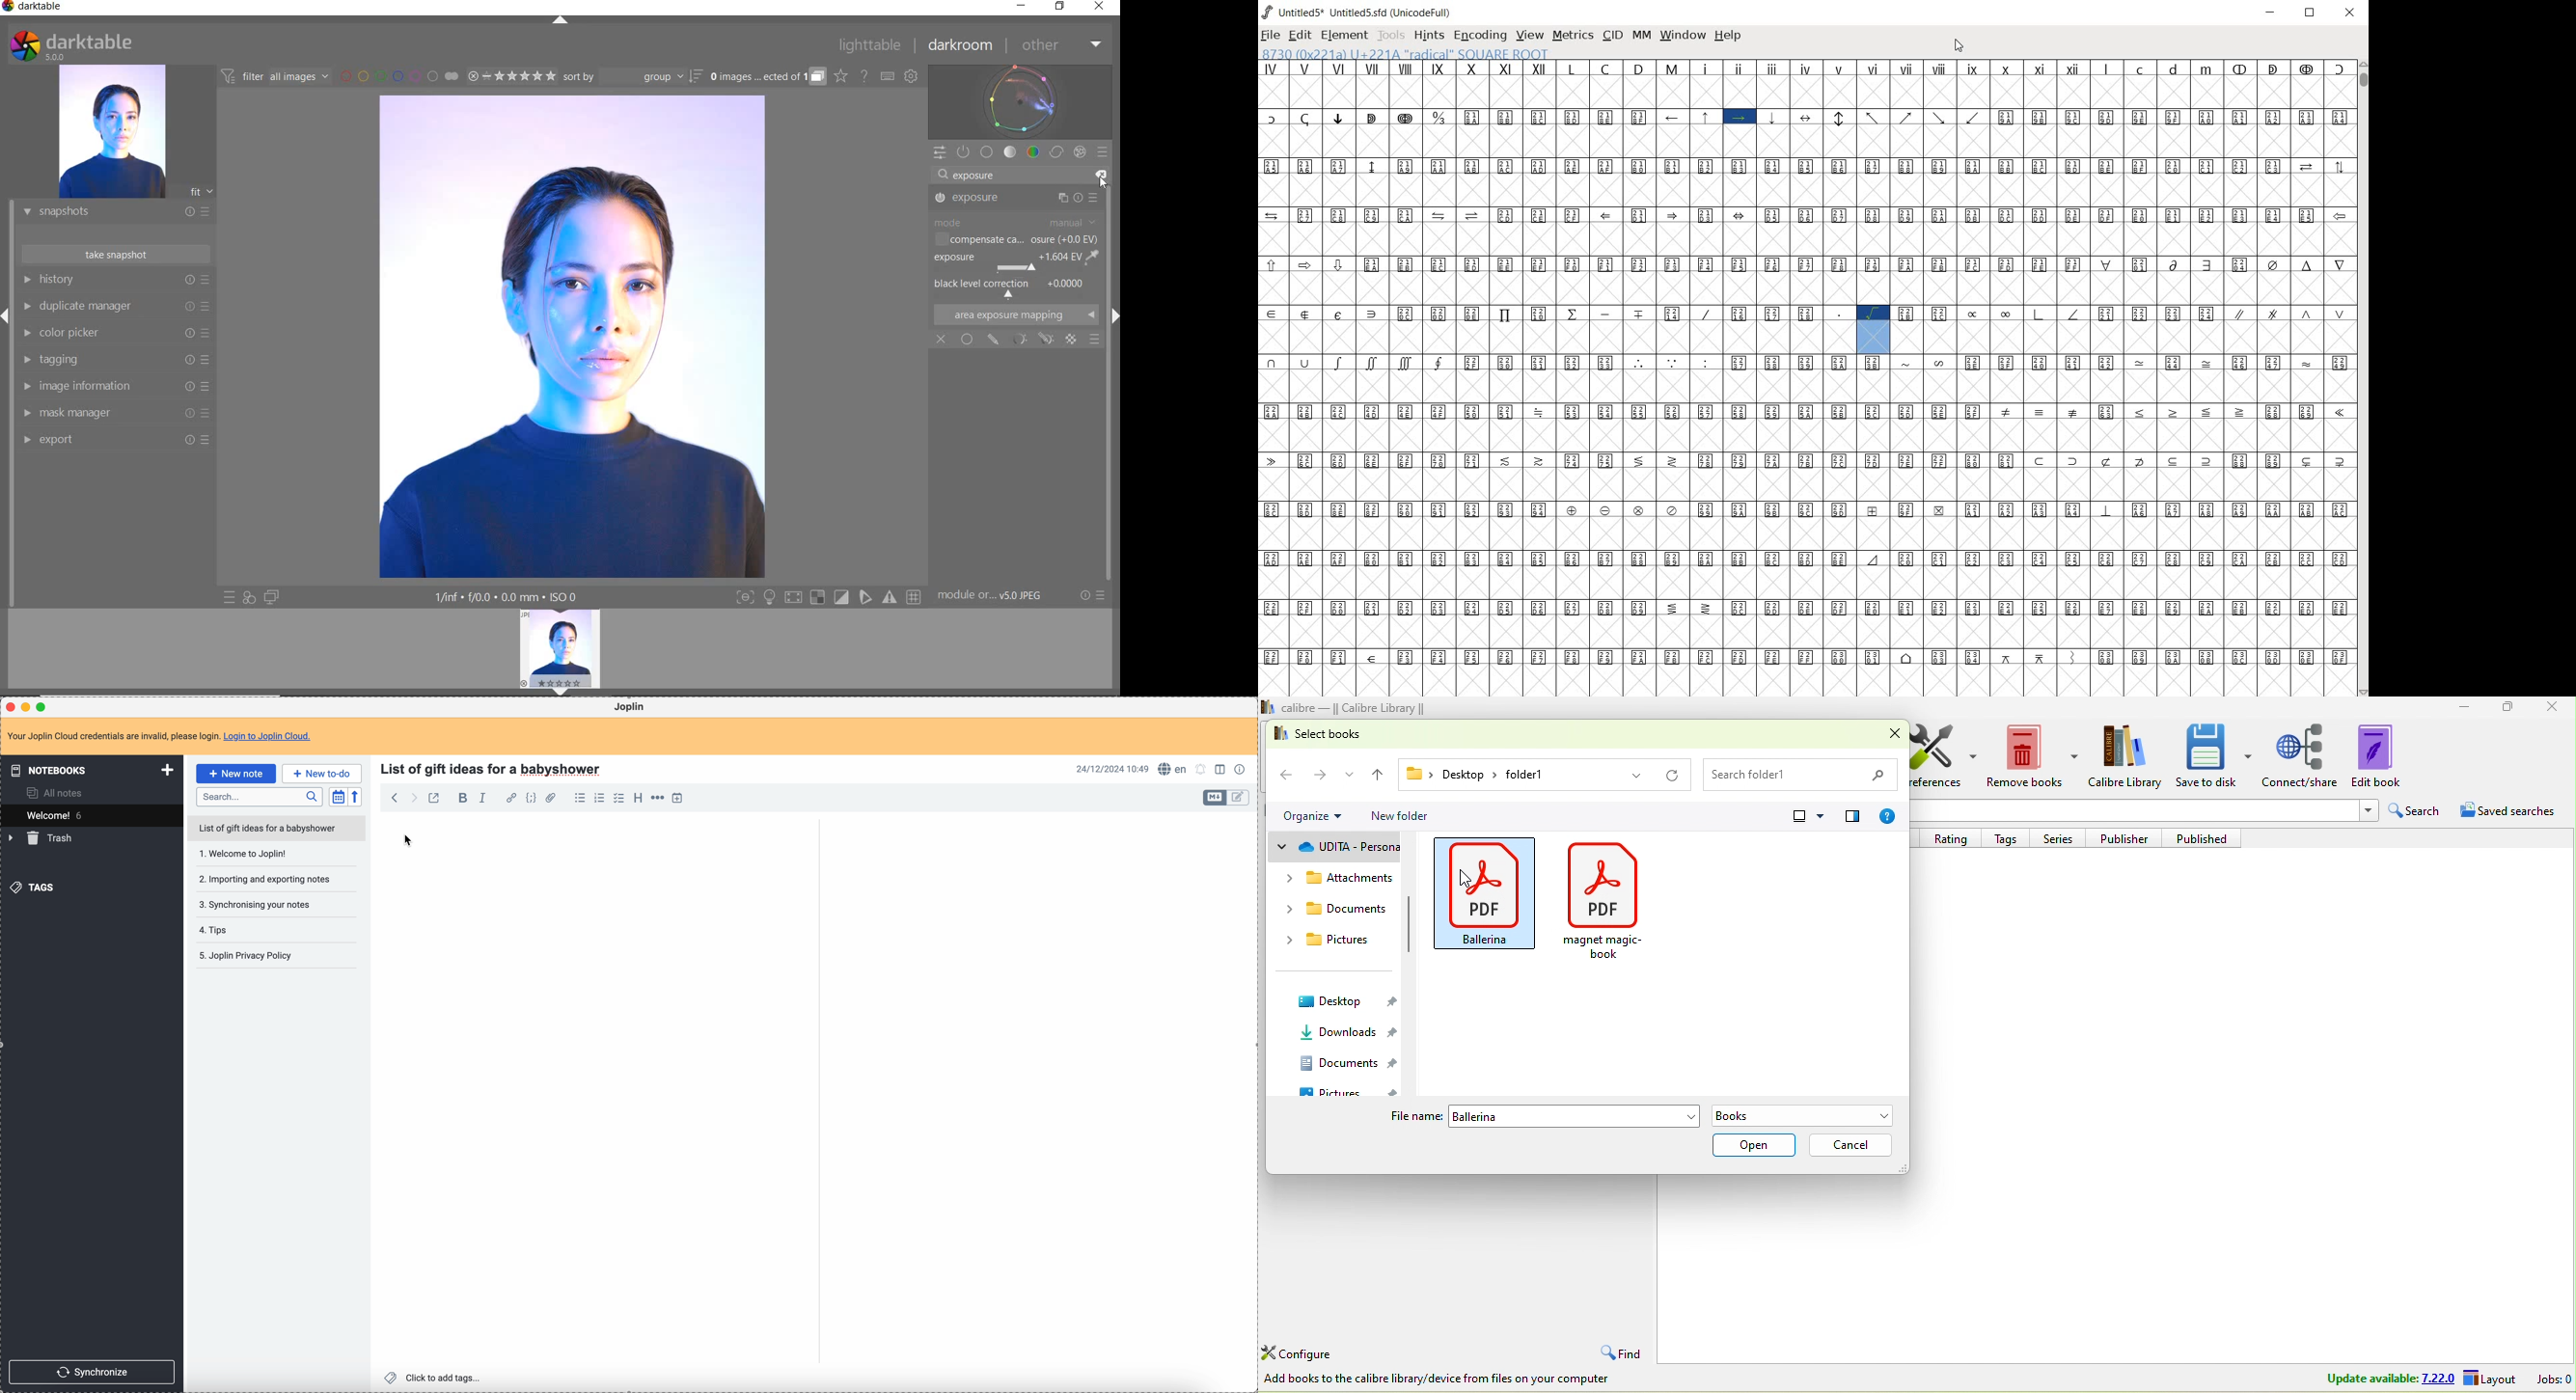 This screenshot has width=2576, height=1400. What do you see at coordinates (276, 79) in the screenshot?
I see `FILTER IMAGES BASED ON THEIR MODULE ORDER` at bounding box center [276, 79].